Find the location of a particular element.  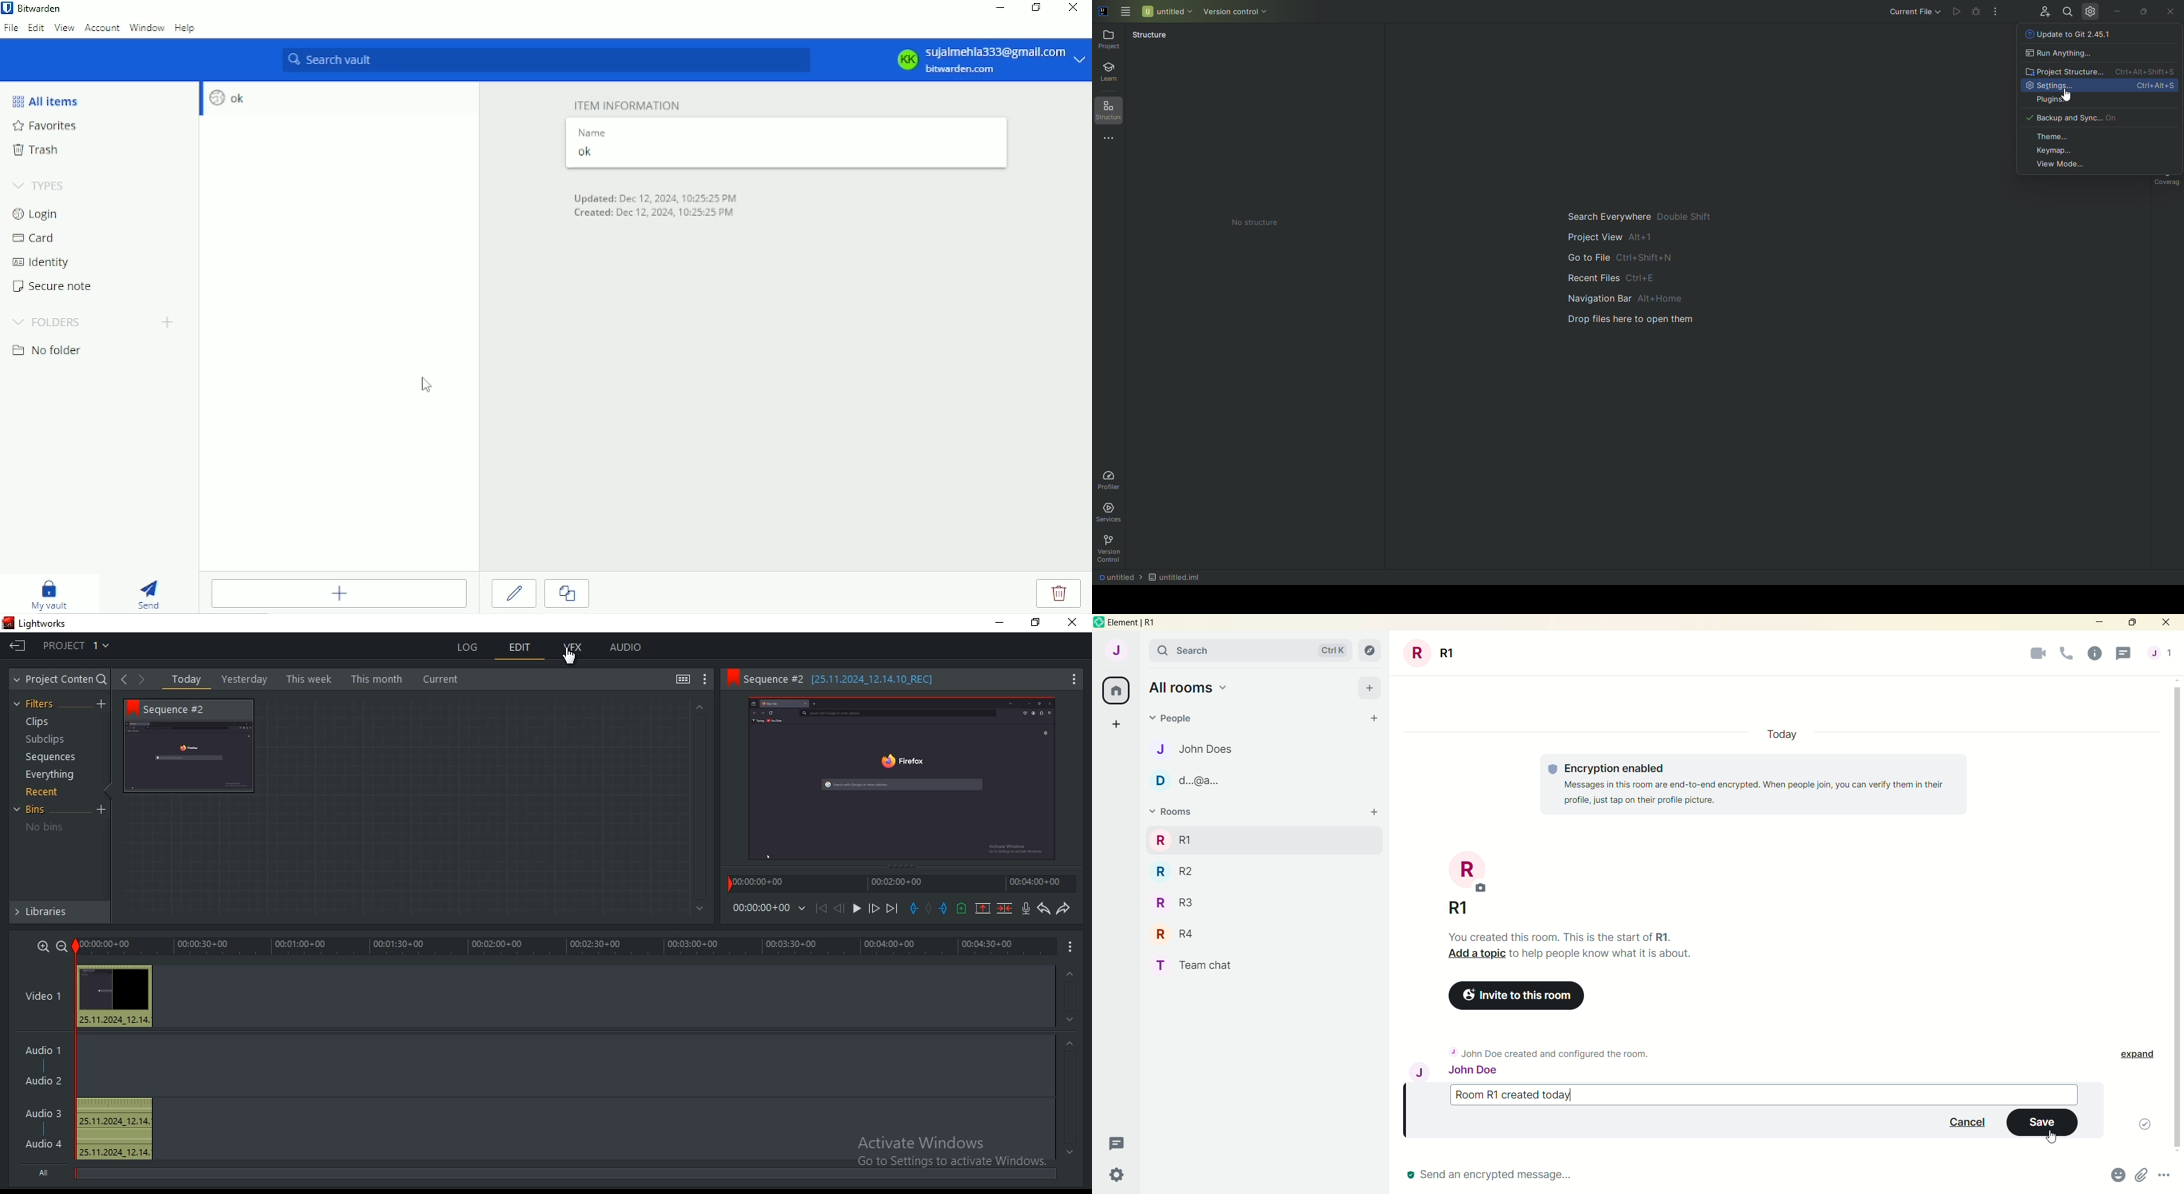

zoom out is located at coordinates (61, 946).